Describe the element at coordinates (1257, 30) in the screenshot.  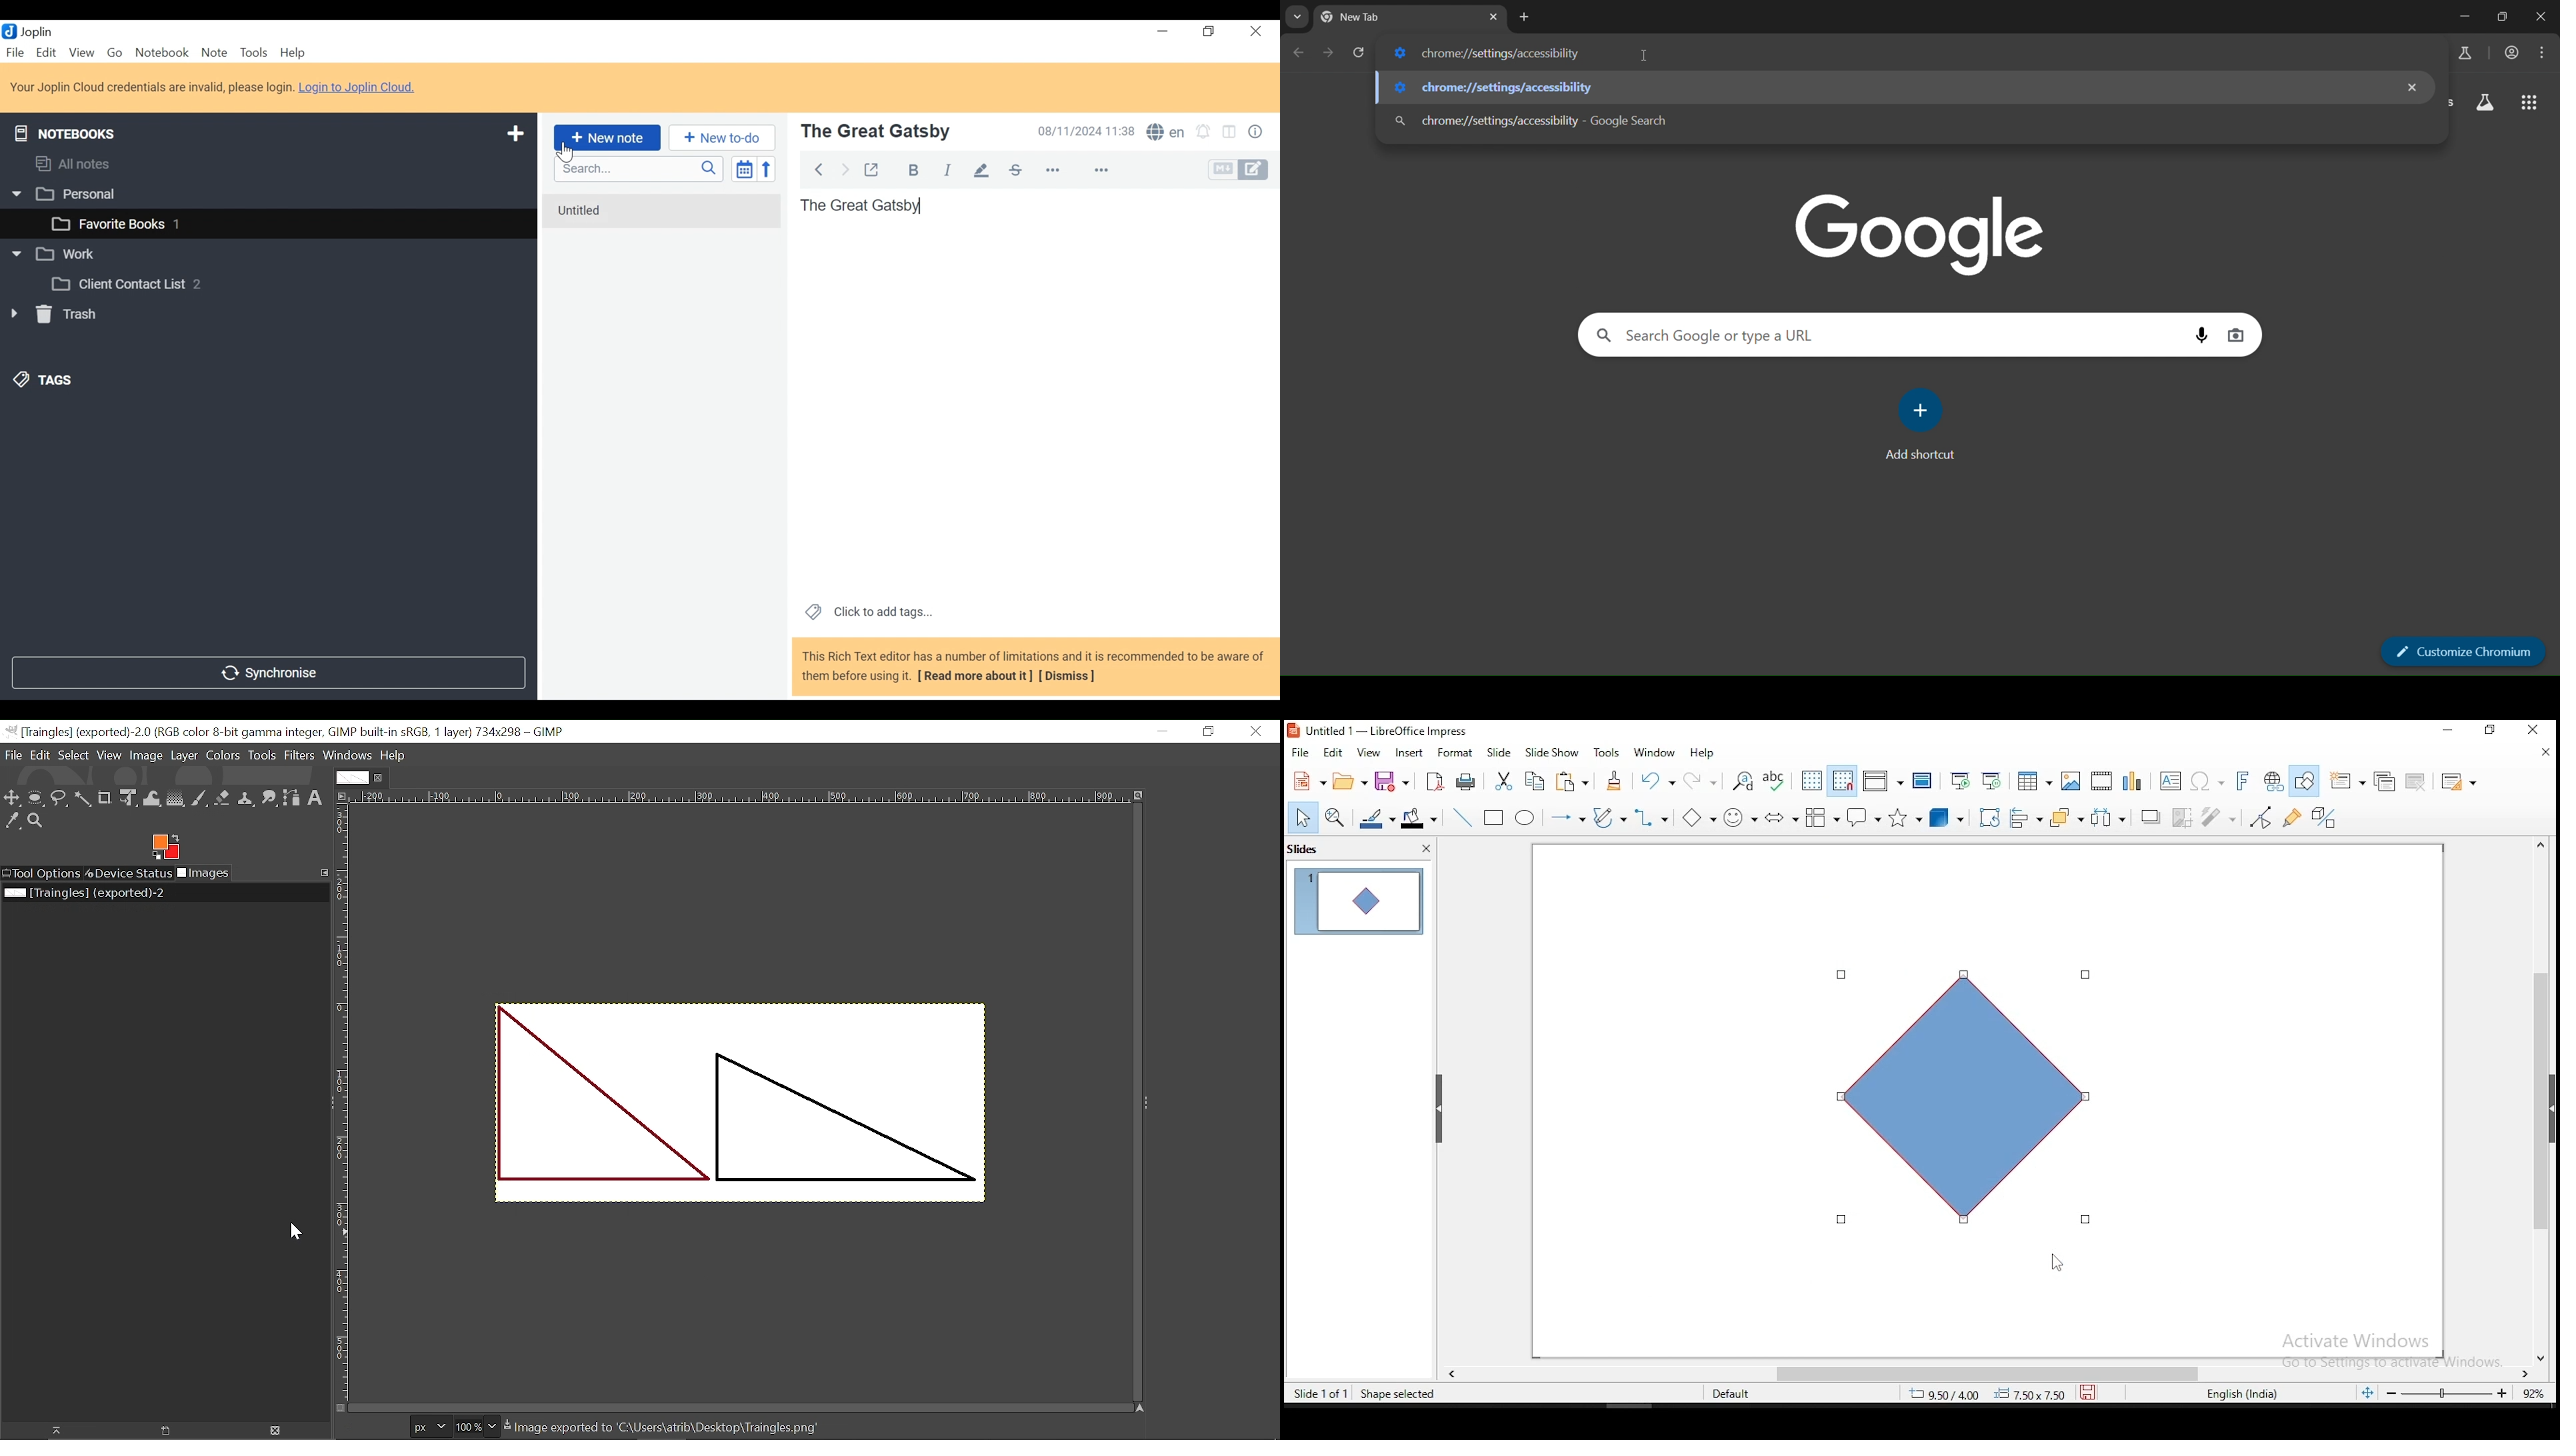
I see `Close` at that location.